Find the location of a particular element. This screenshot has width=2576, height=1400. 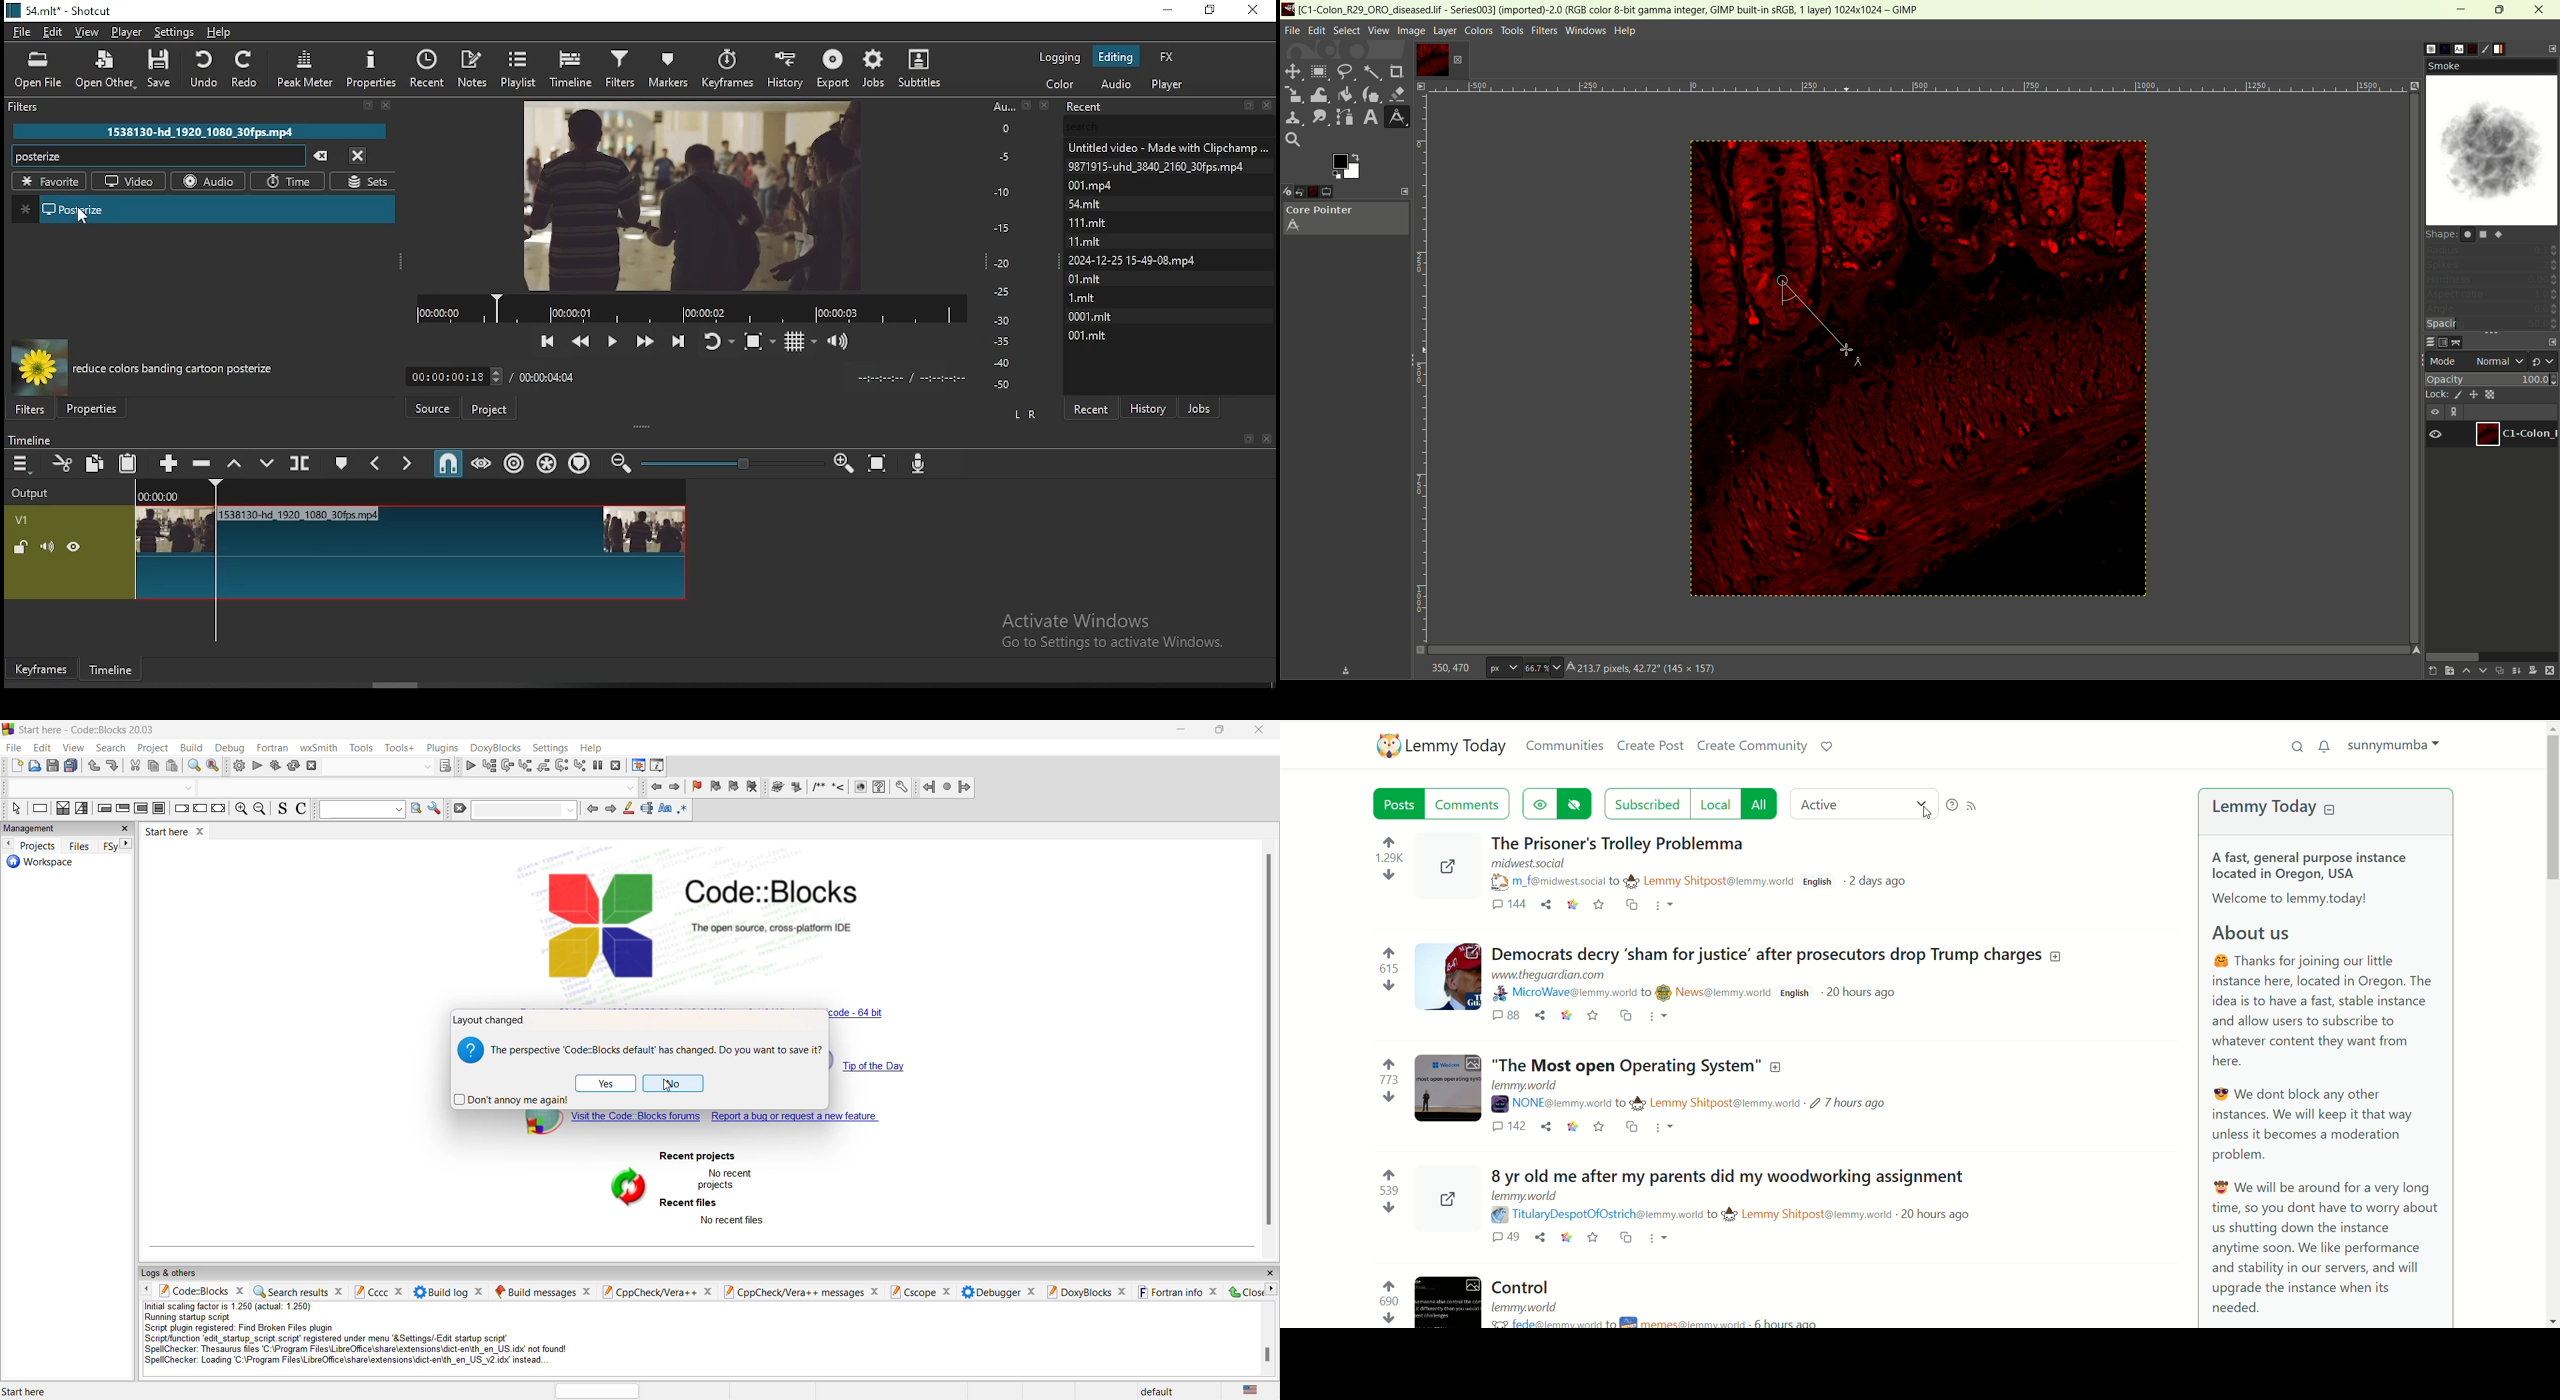

layer1 is located at coordinates (2514, 434).